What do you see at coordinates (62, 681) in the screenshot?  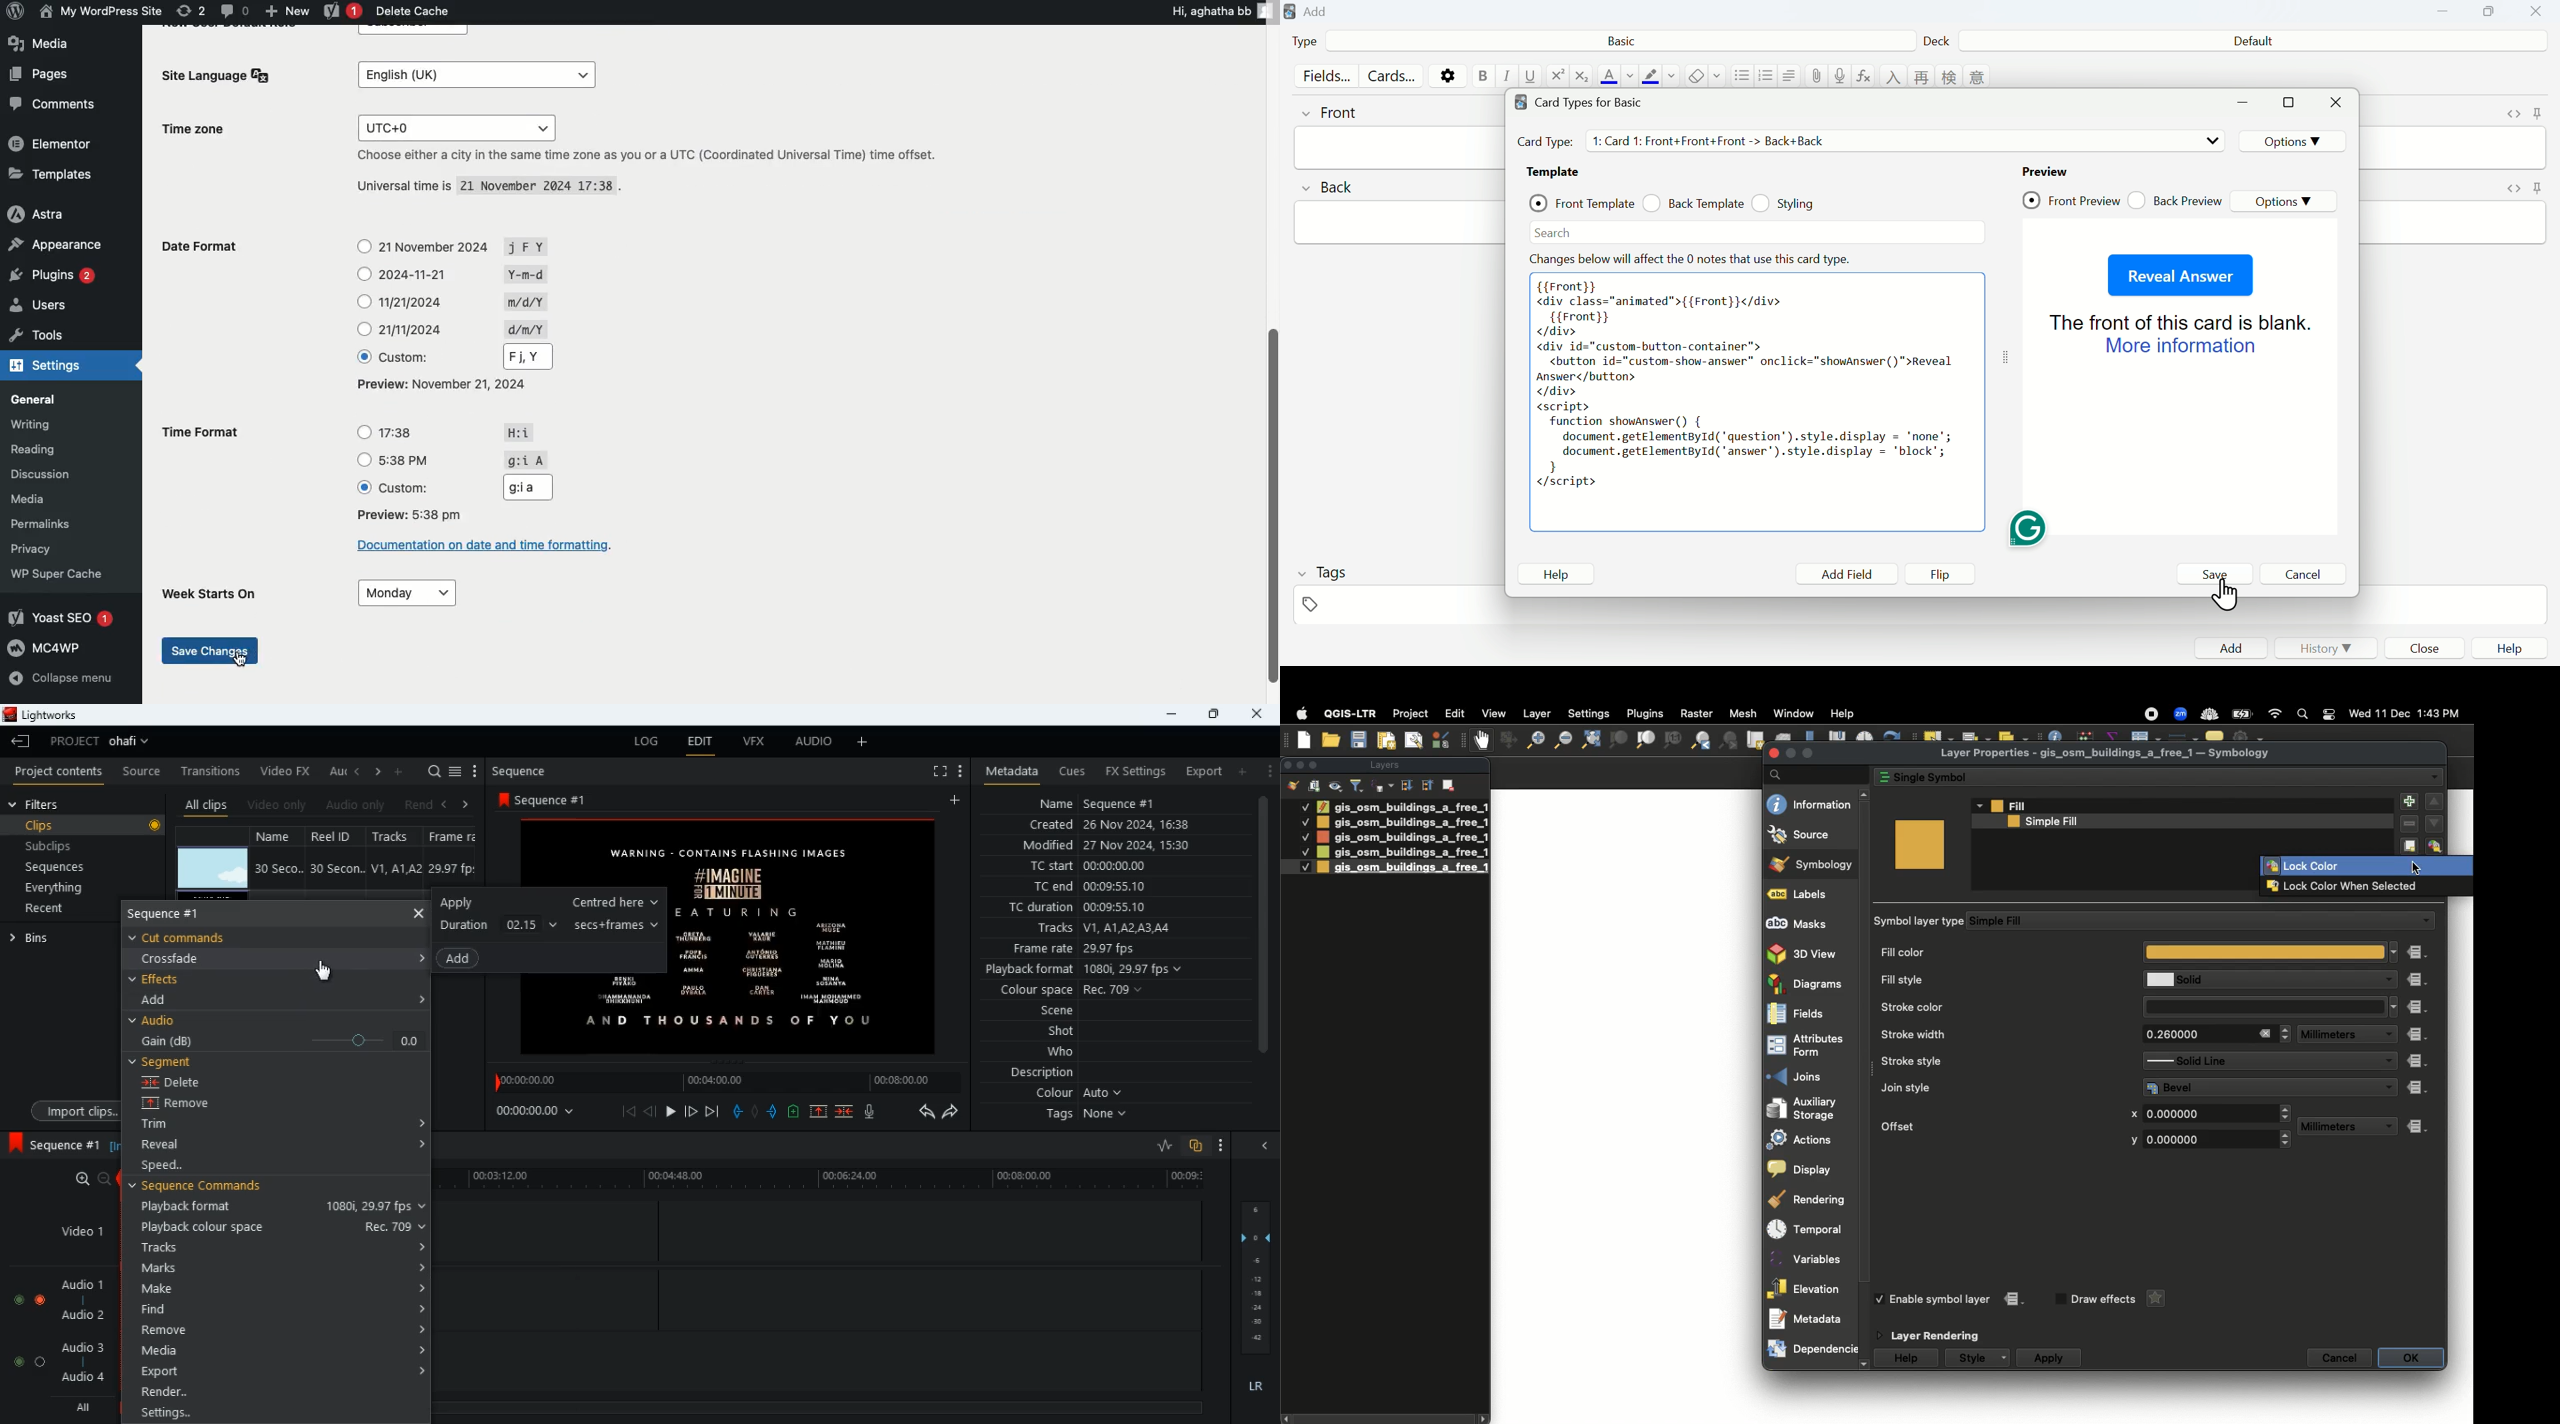 I see `Collapse menu` at bounding box center [62, 681].